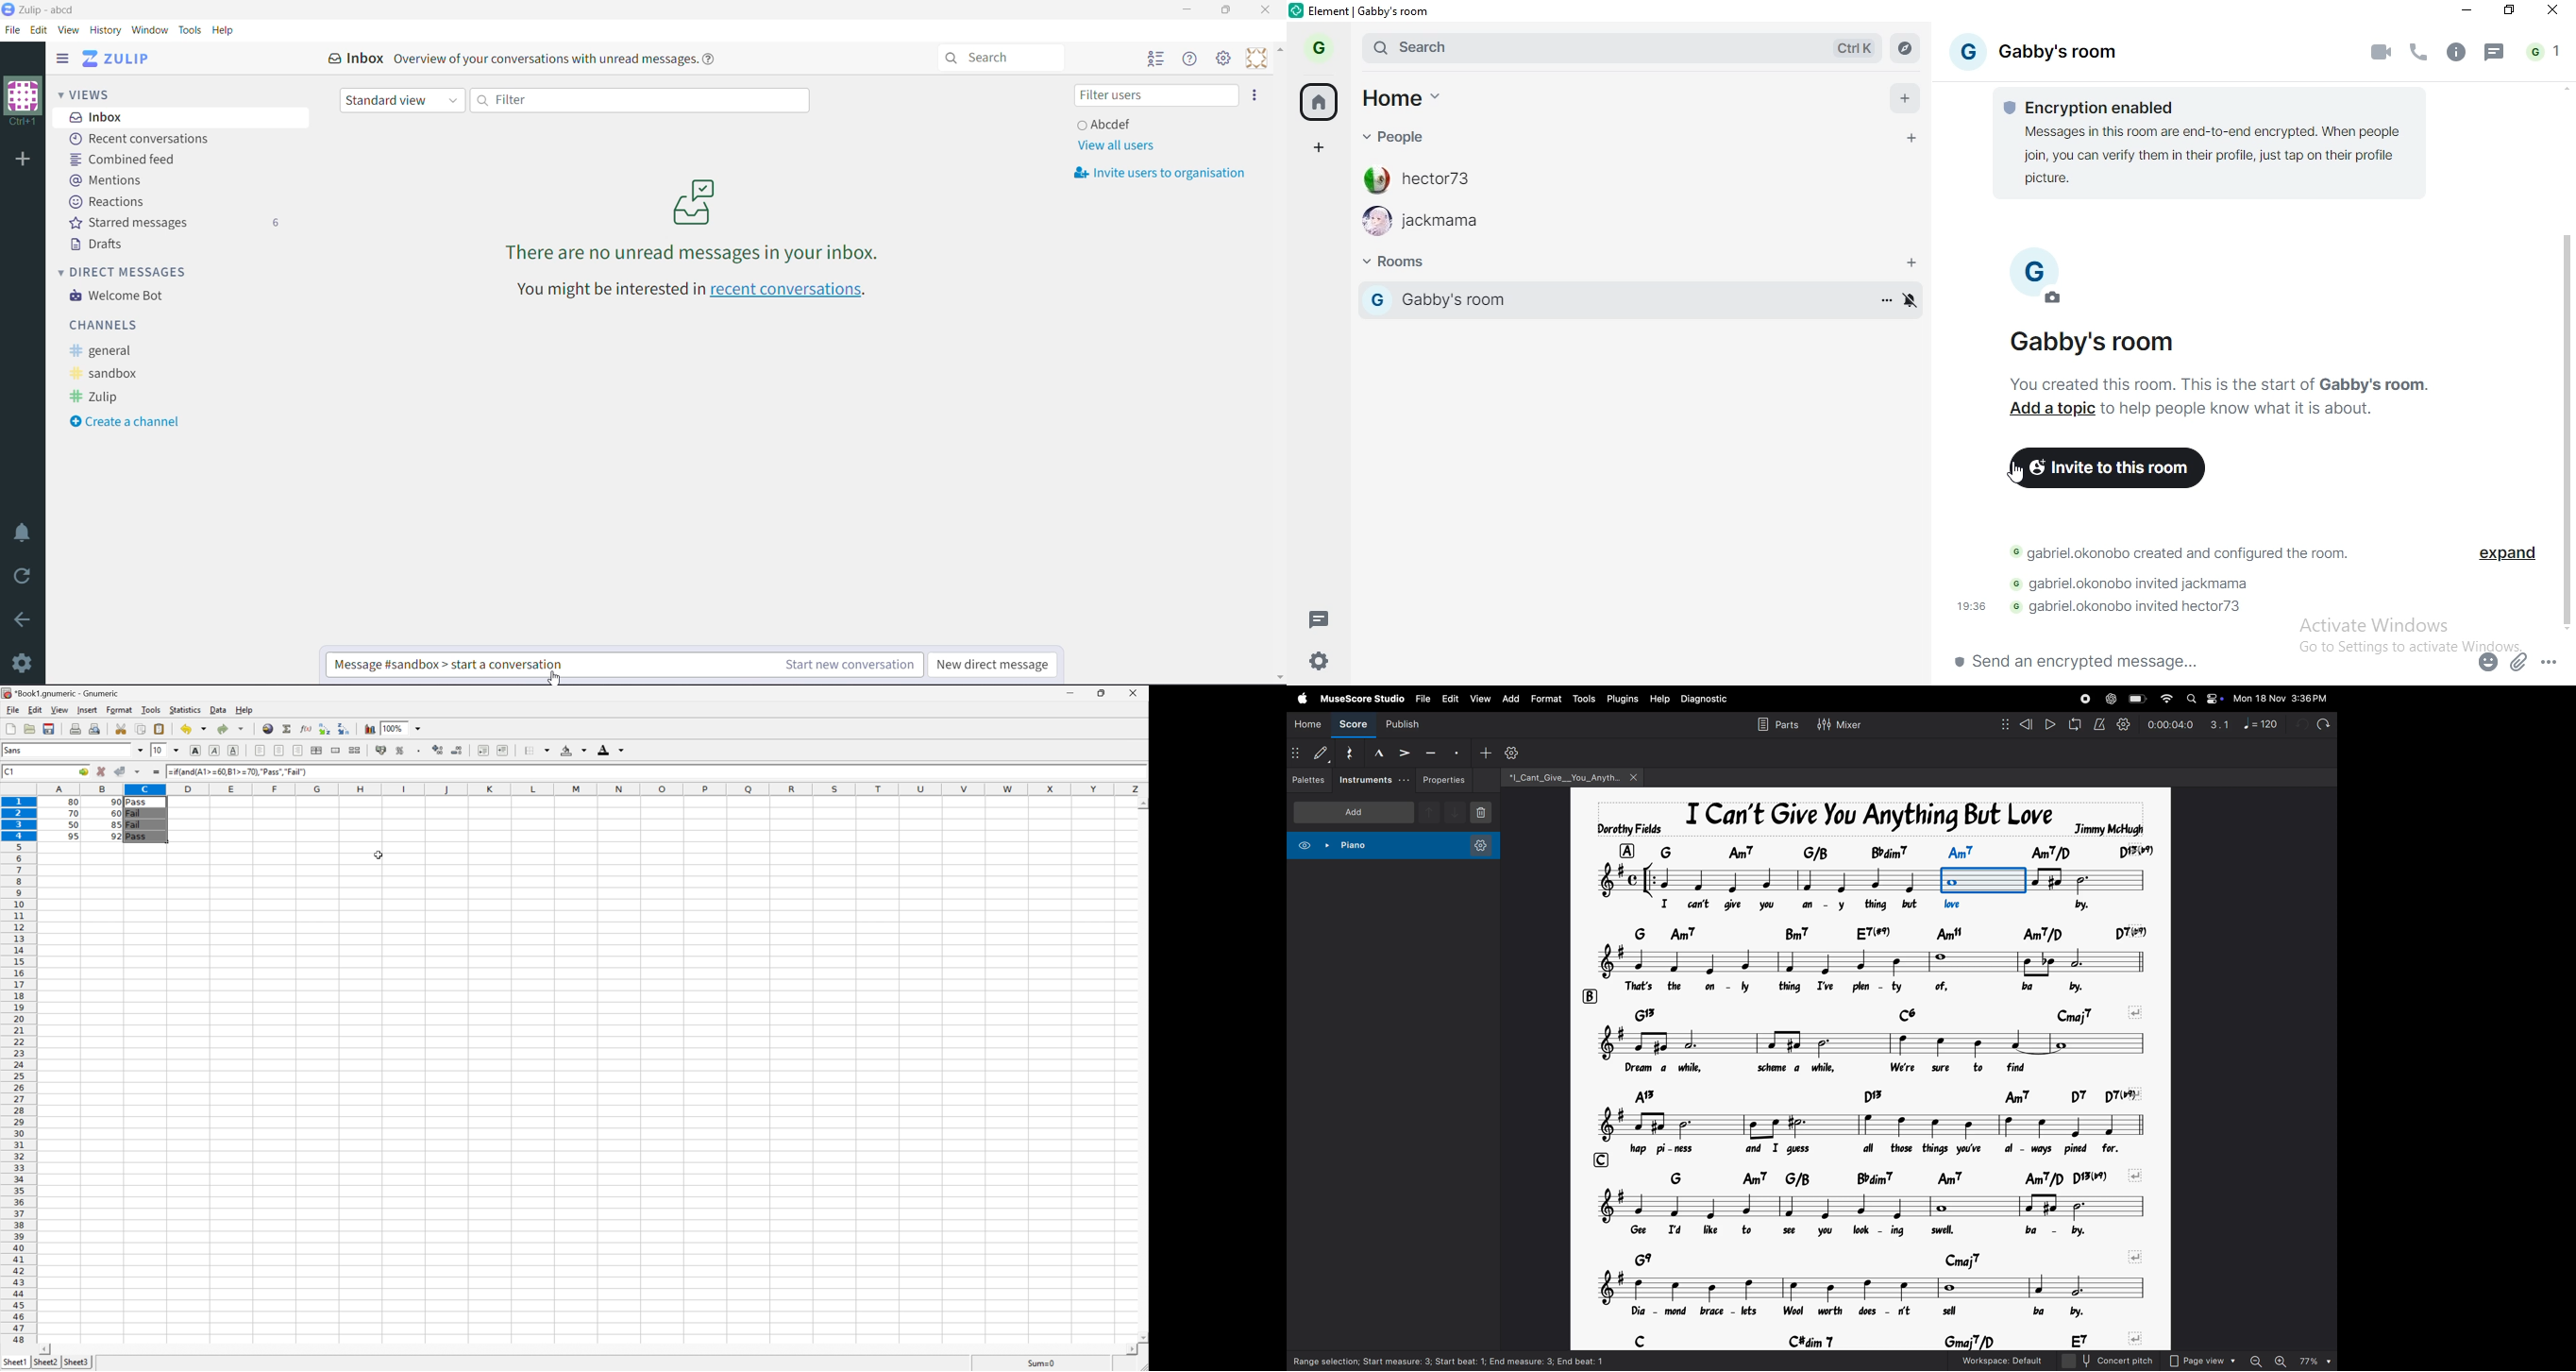 The height and width of the screenshot is (1372, 2576). Describe the element at coordinates (1268, 10) in the screenshot. I see `Close` at that location.